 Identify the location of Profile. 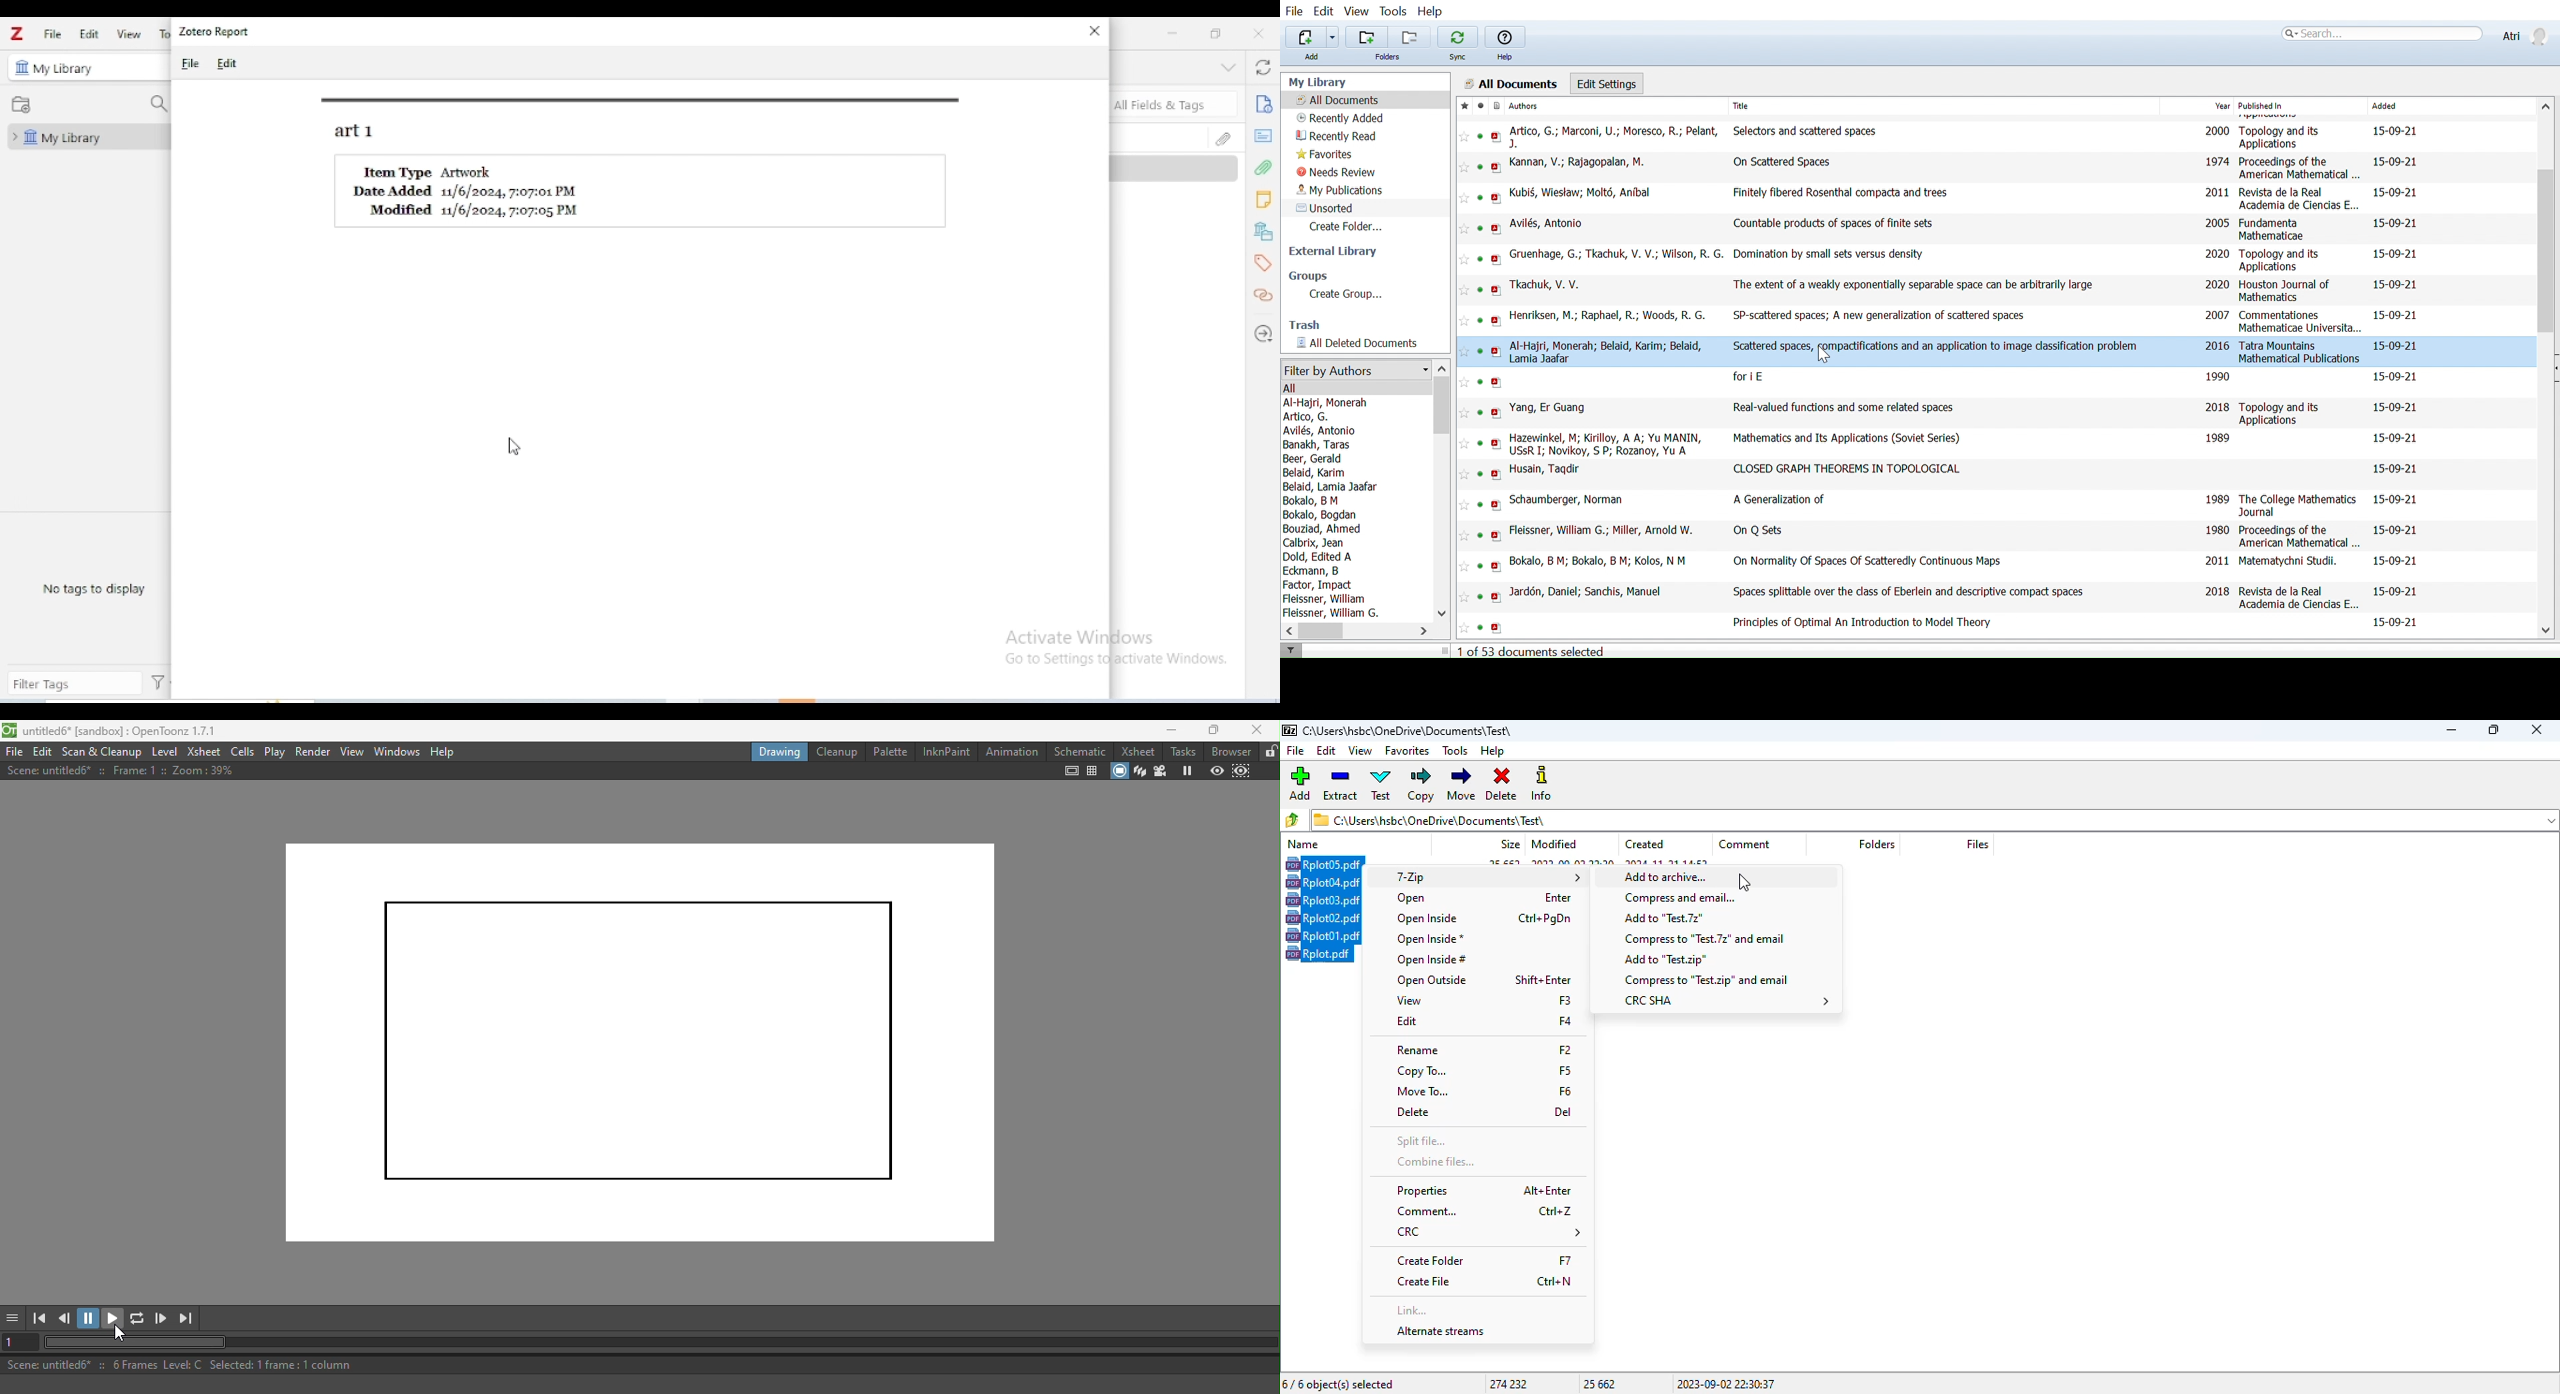
(2523, 35).